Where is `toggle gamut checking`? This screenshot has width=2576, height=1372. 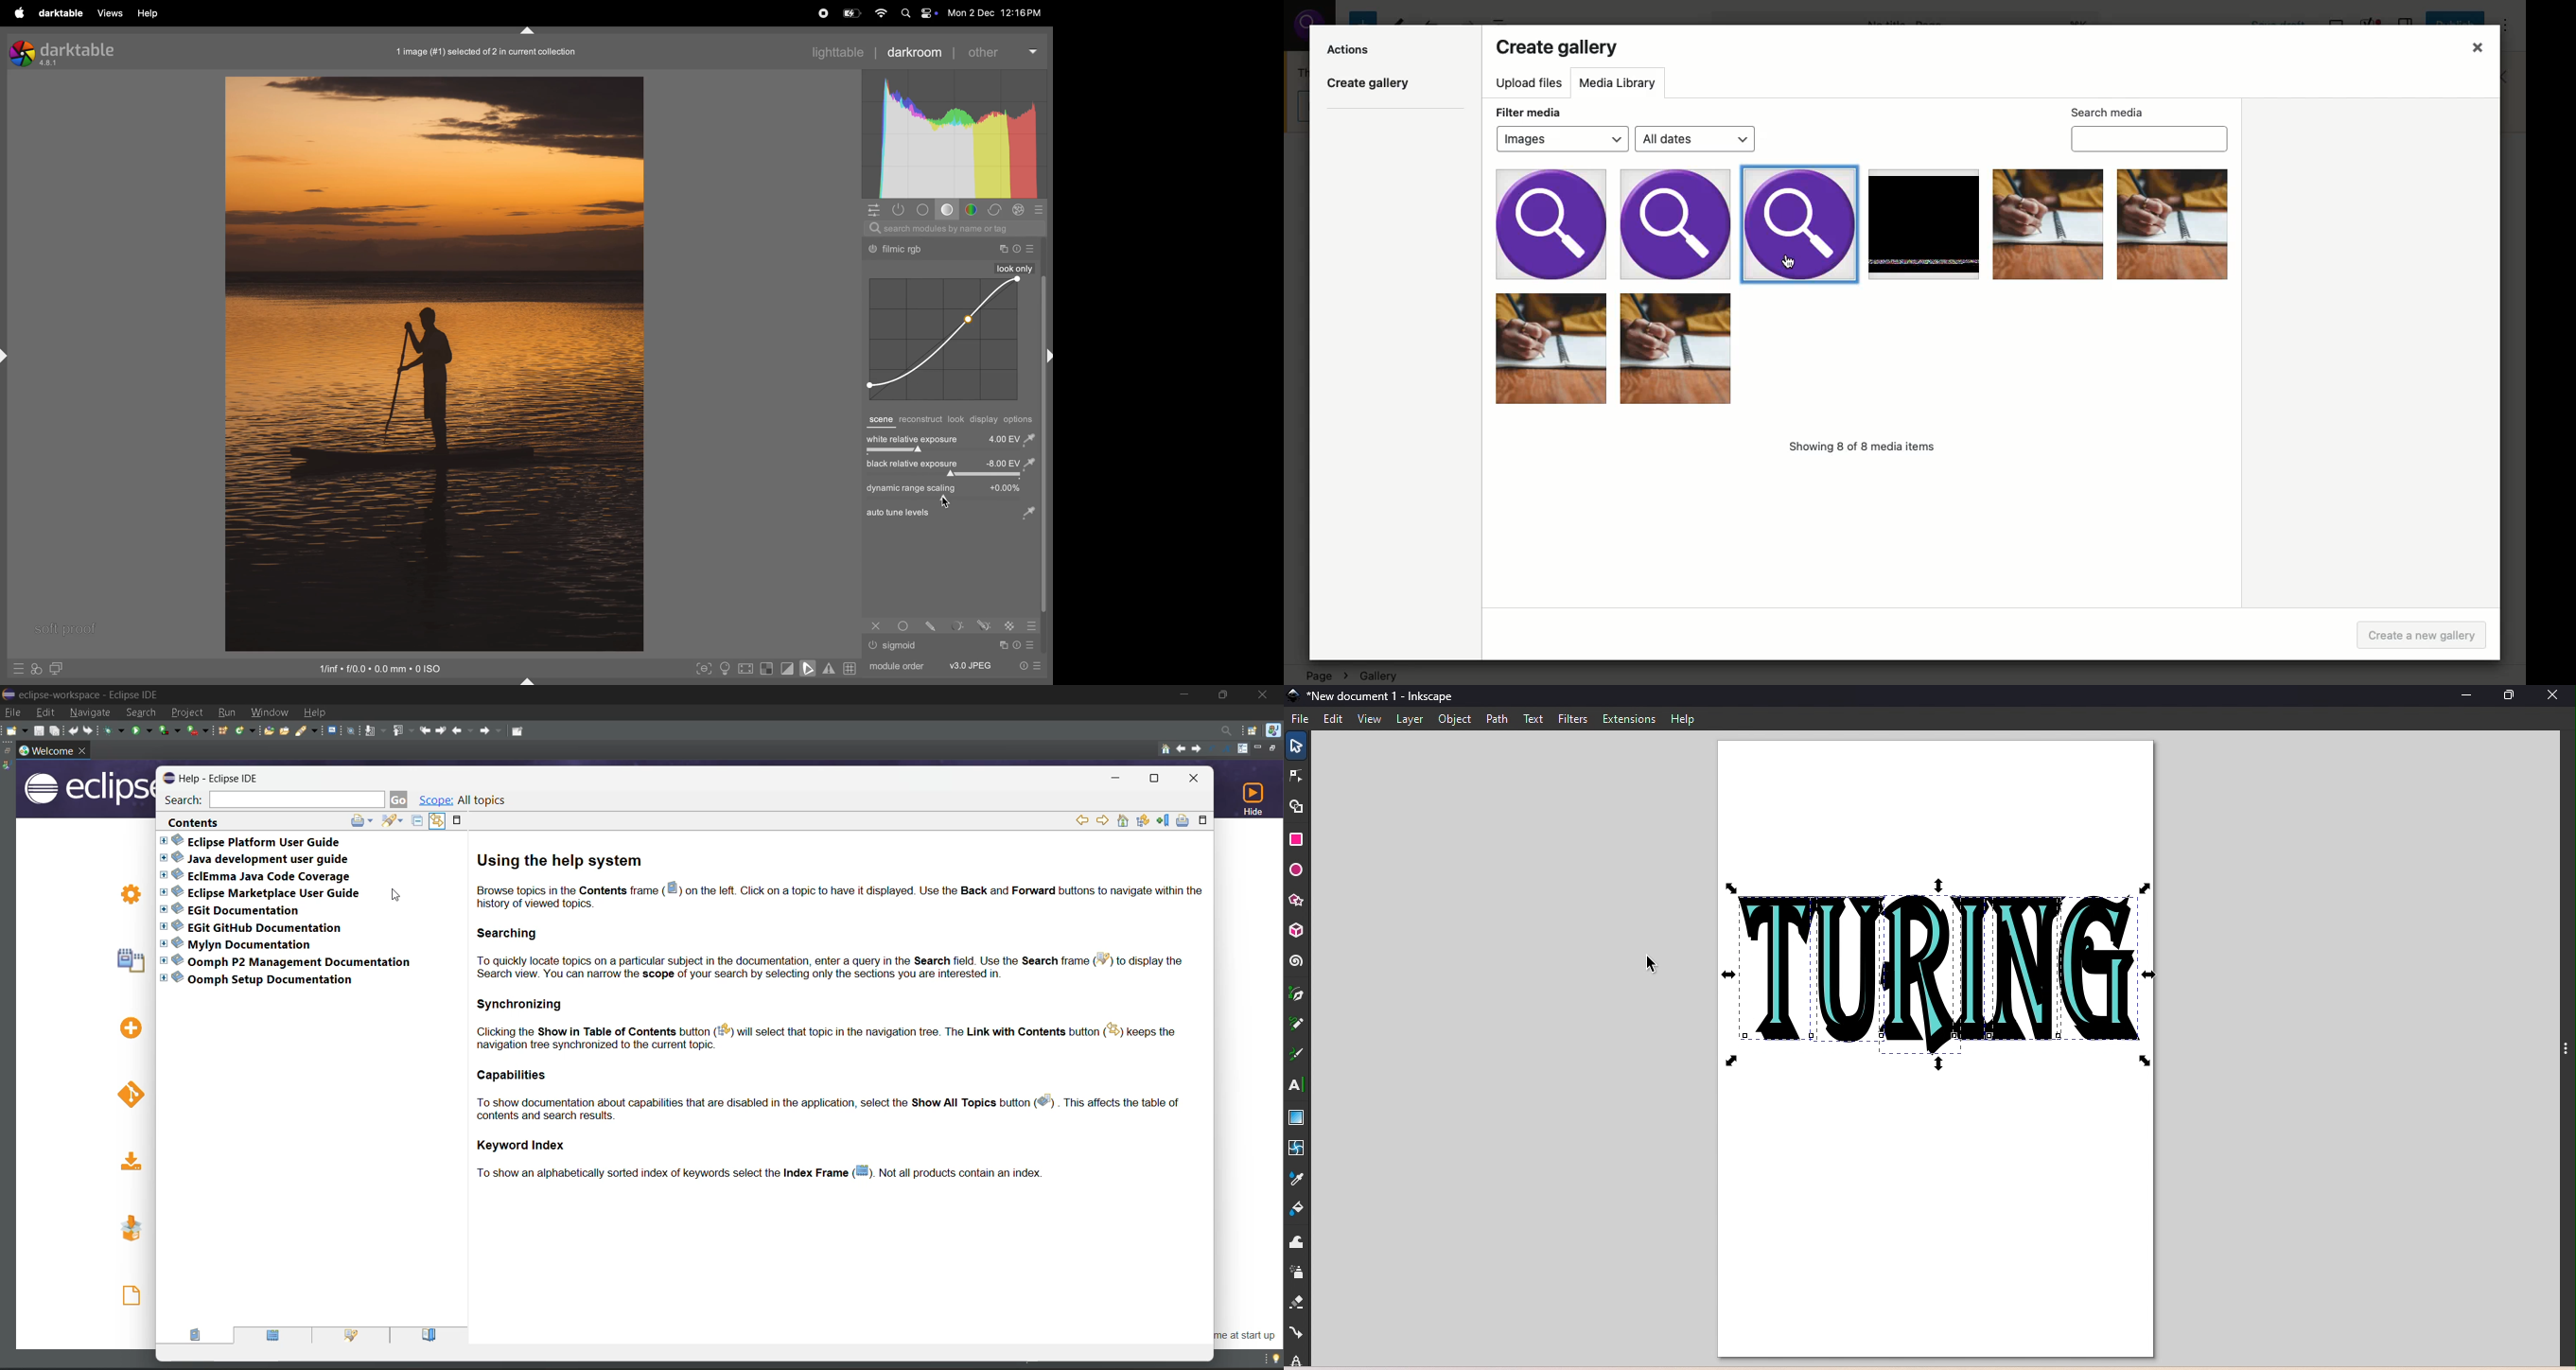
toggle gamut checking is located at coordinates (829, 669).